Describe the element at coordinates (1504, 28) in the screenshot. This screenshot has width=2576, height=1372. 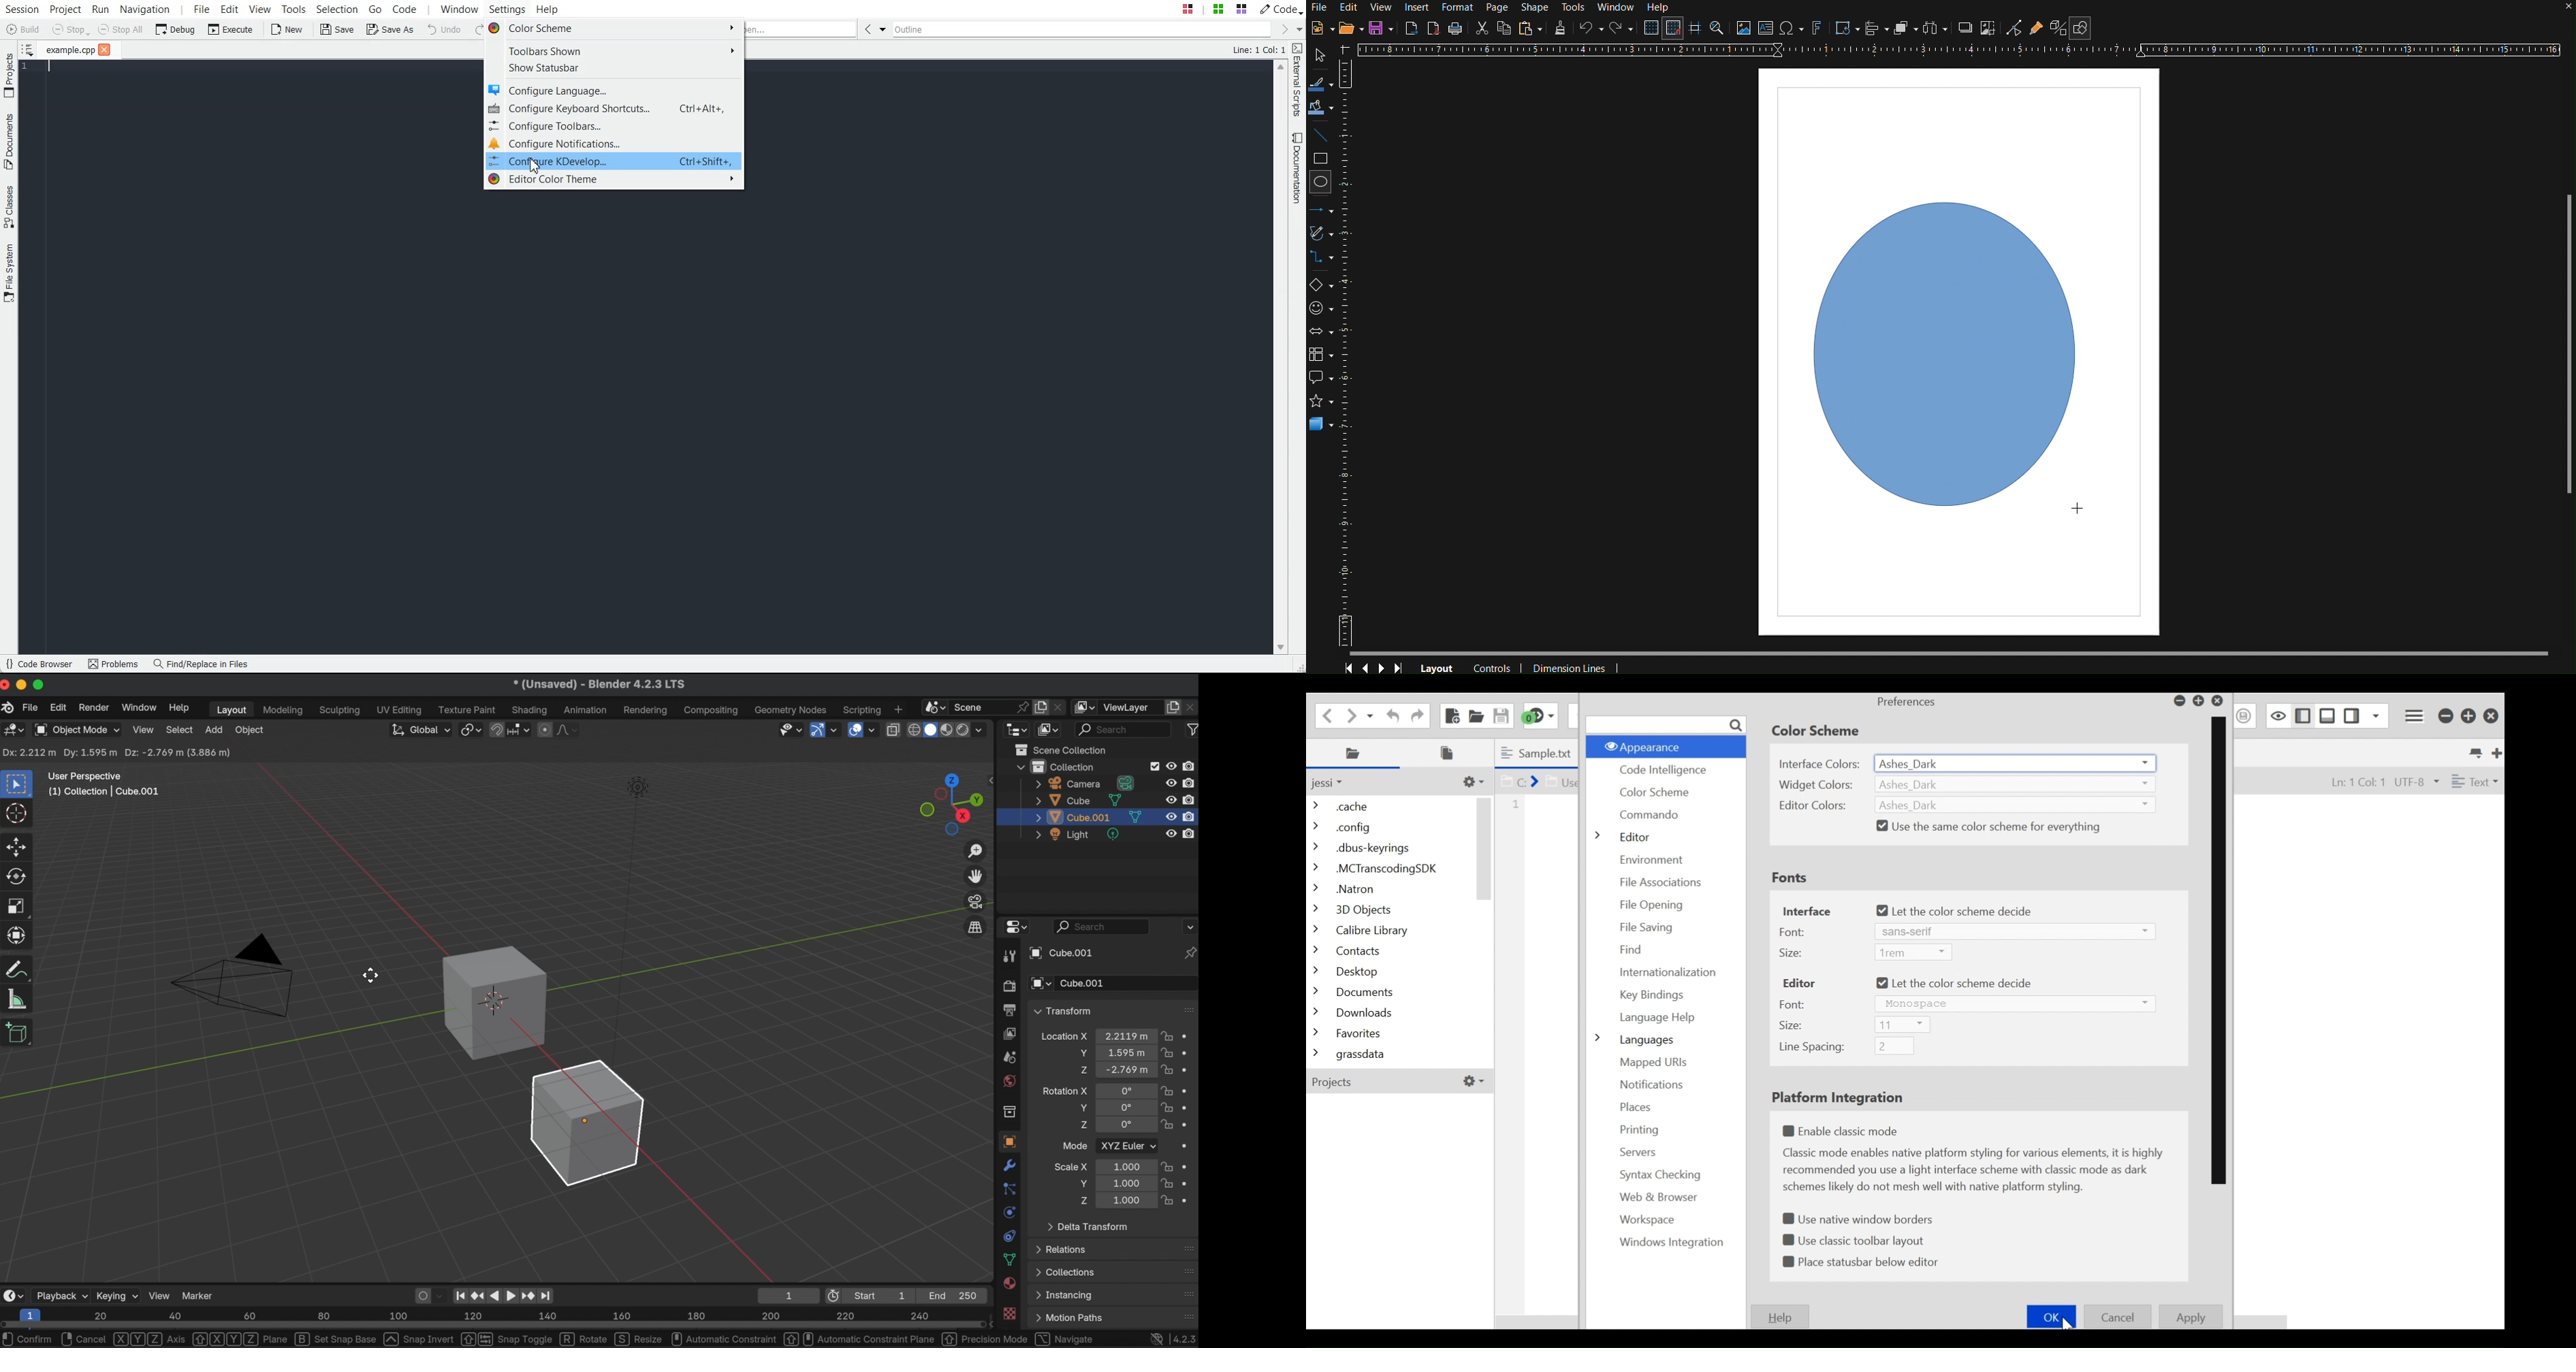
I see `Copy` at that location.